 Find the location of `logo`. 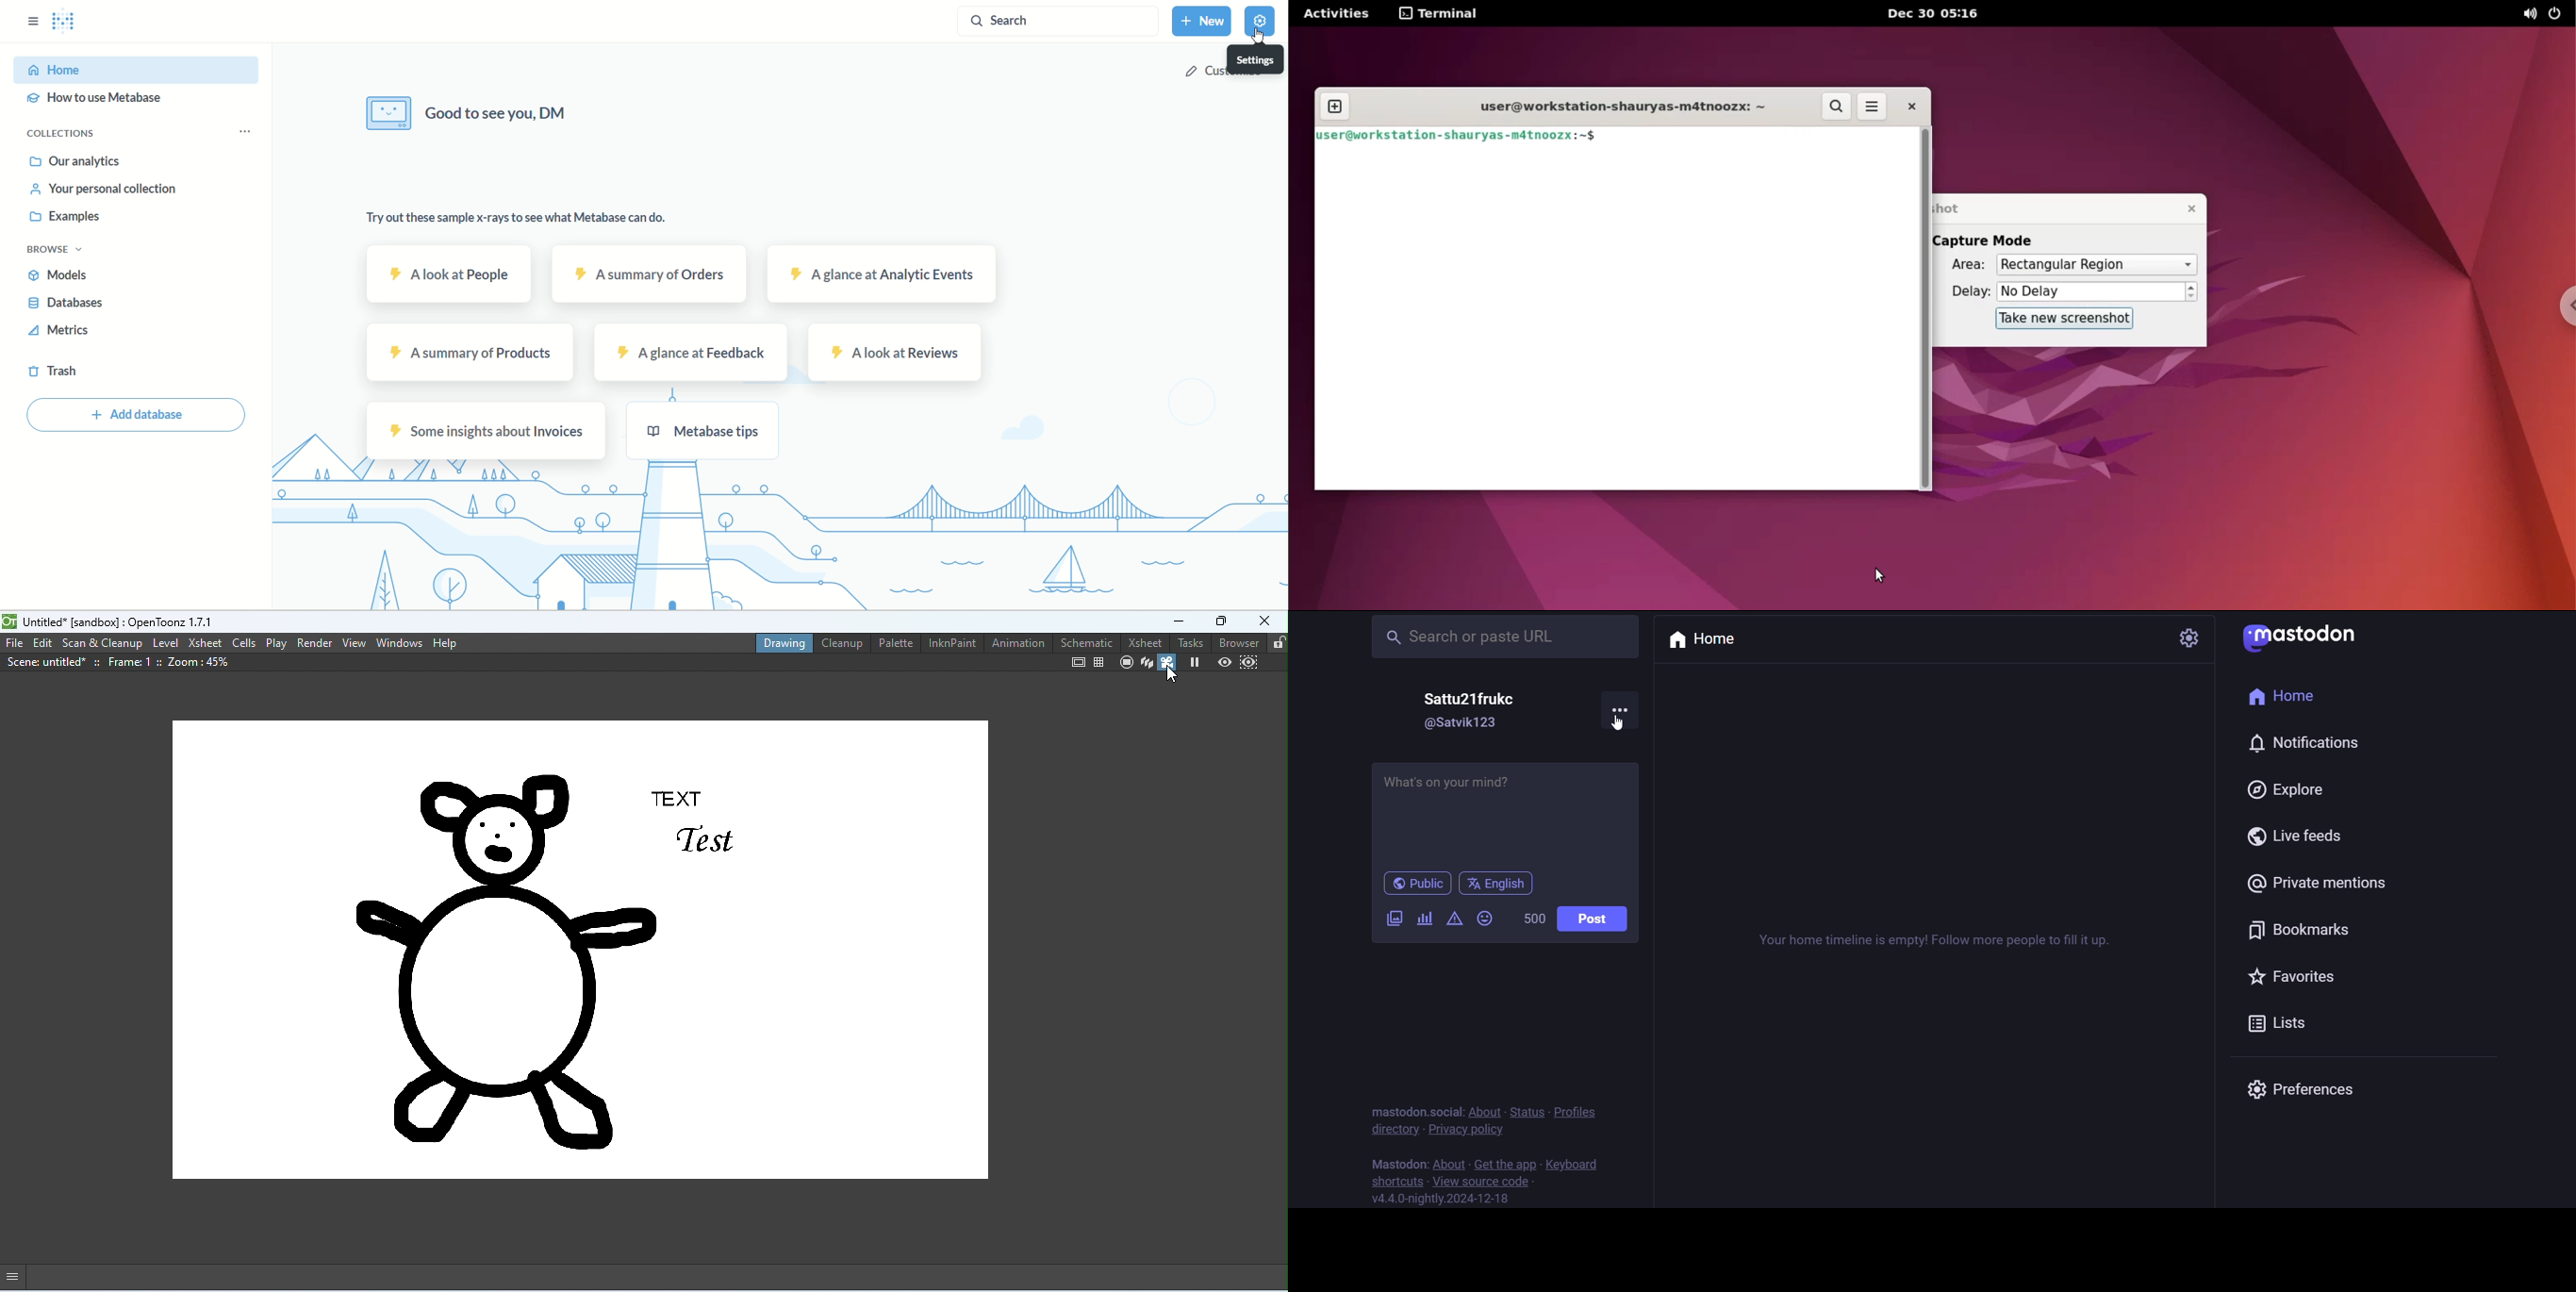

logo is located at coordinates (2304, 638).